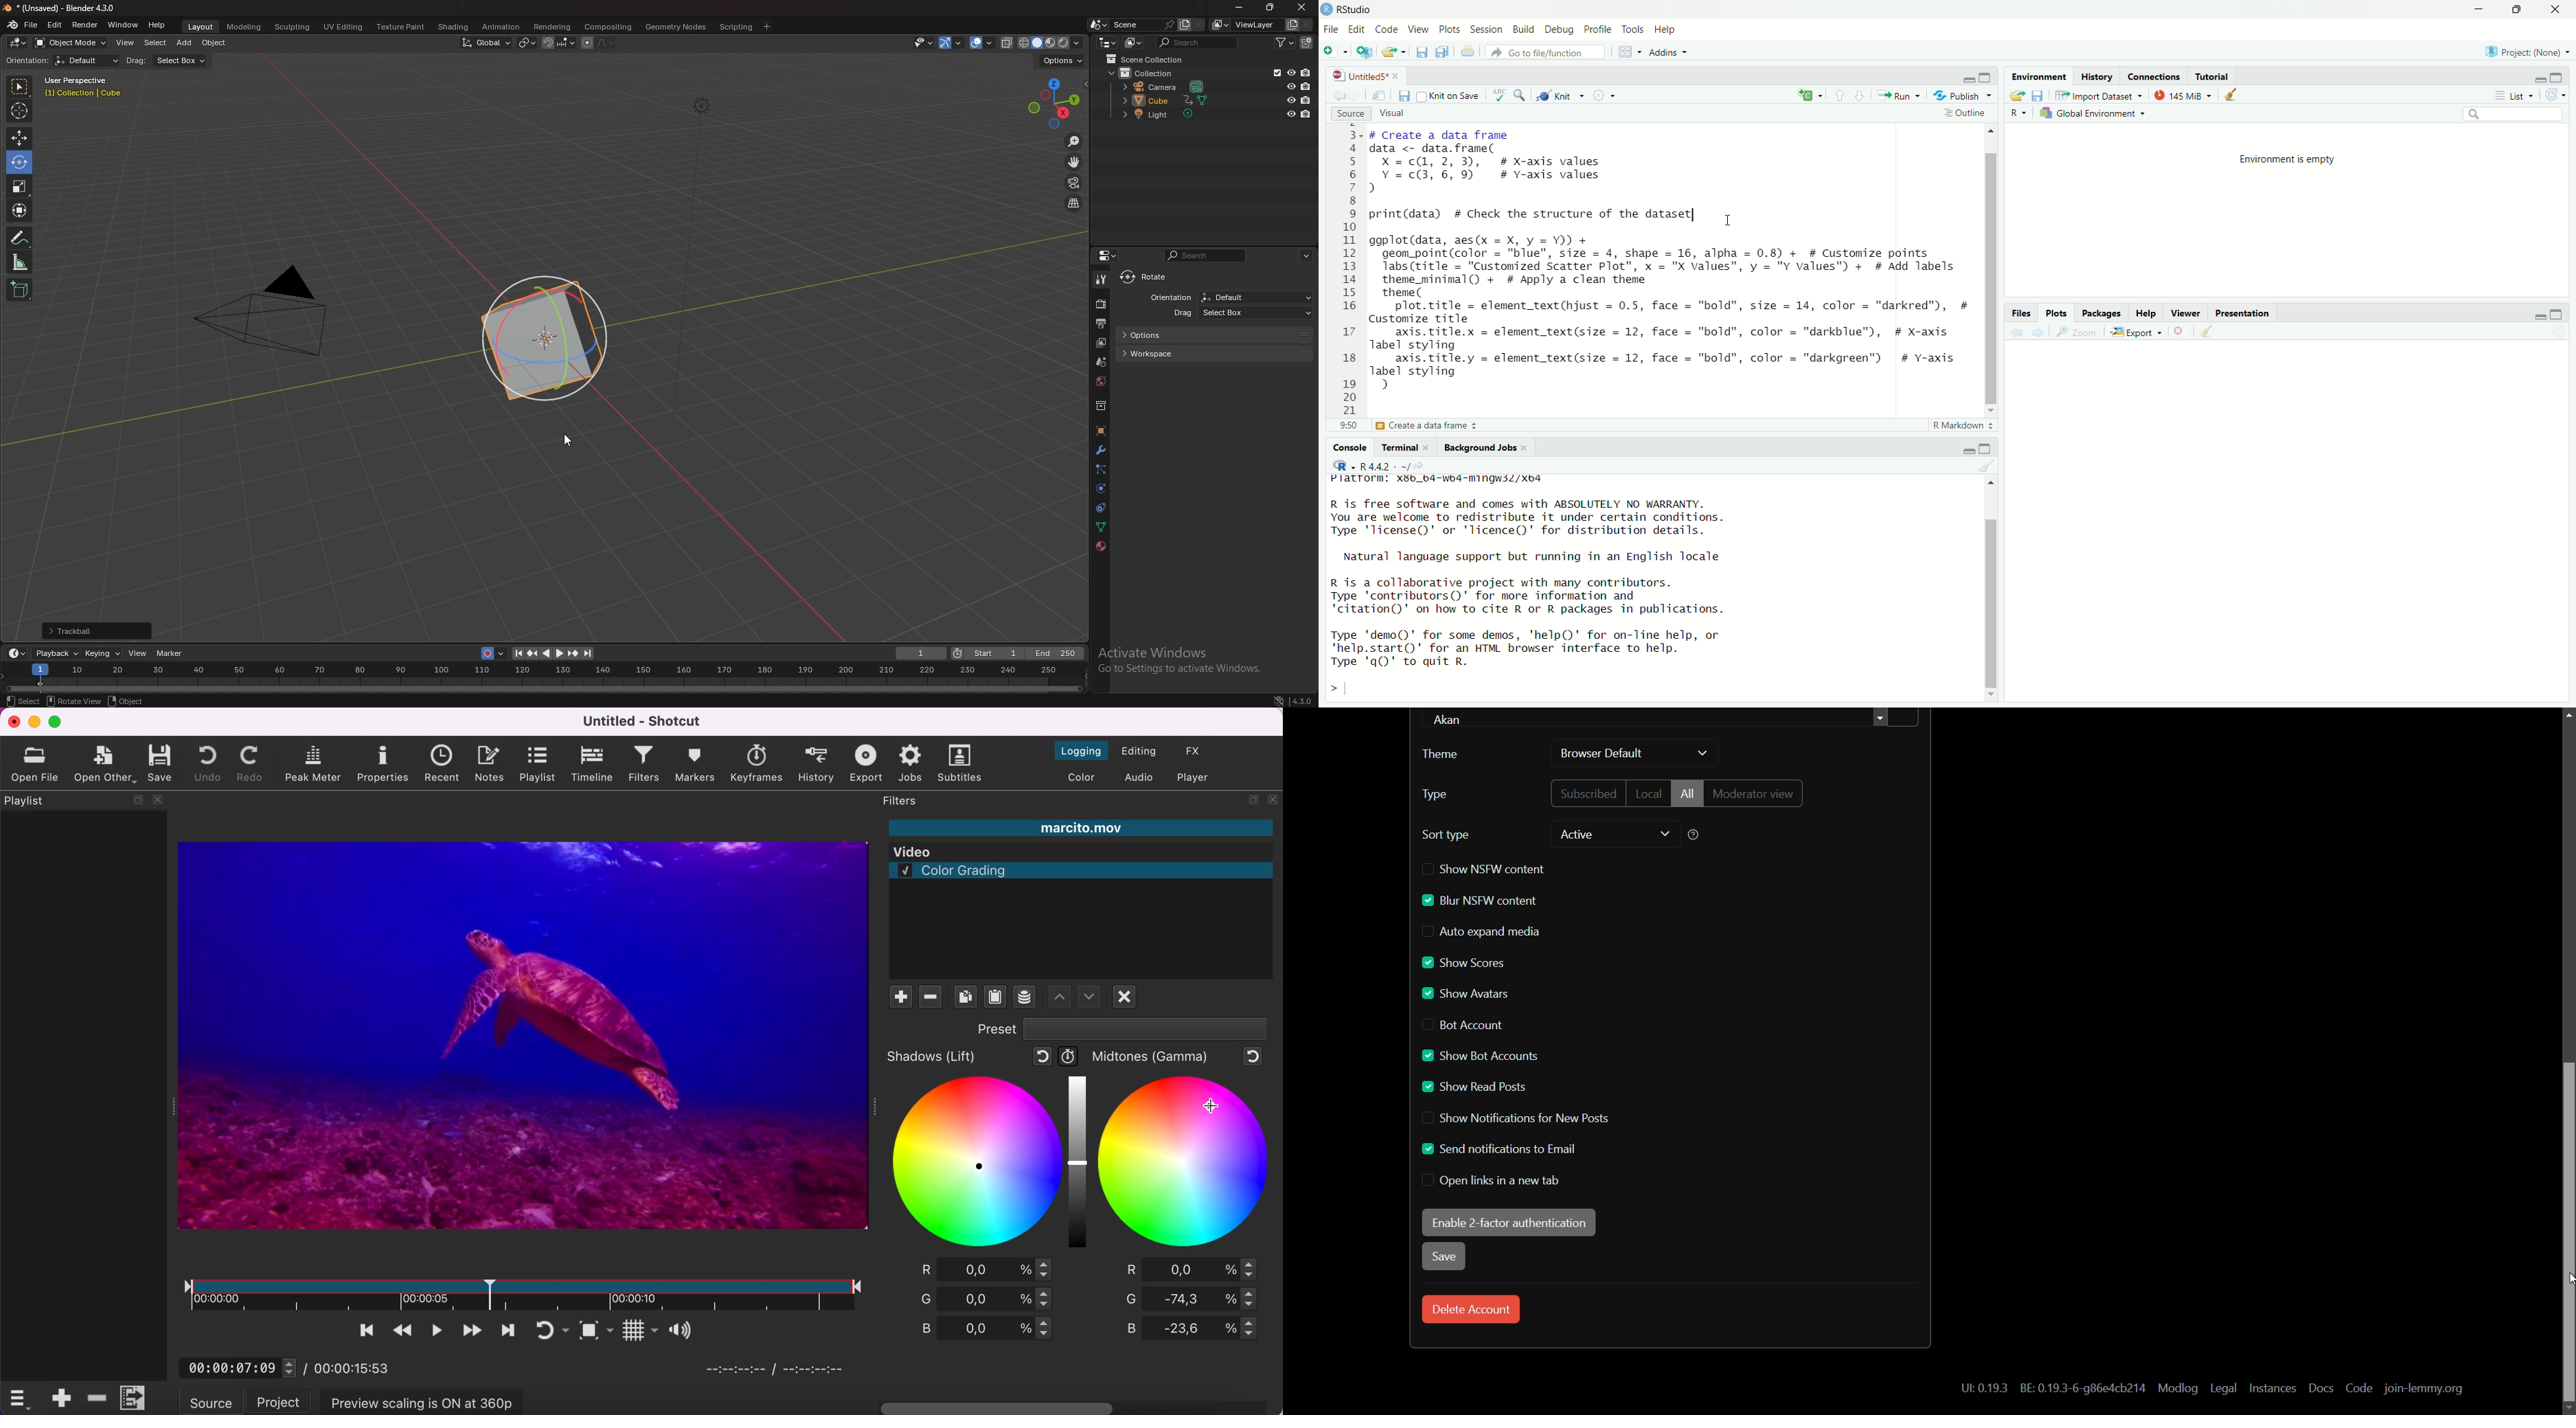  What do you see at coordinates (1841, 96) in the screenshot?
I see `Go to the previous section/chunk` at bounding box center [1841, 96].